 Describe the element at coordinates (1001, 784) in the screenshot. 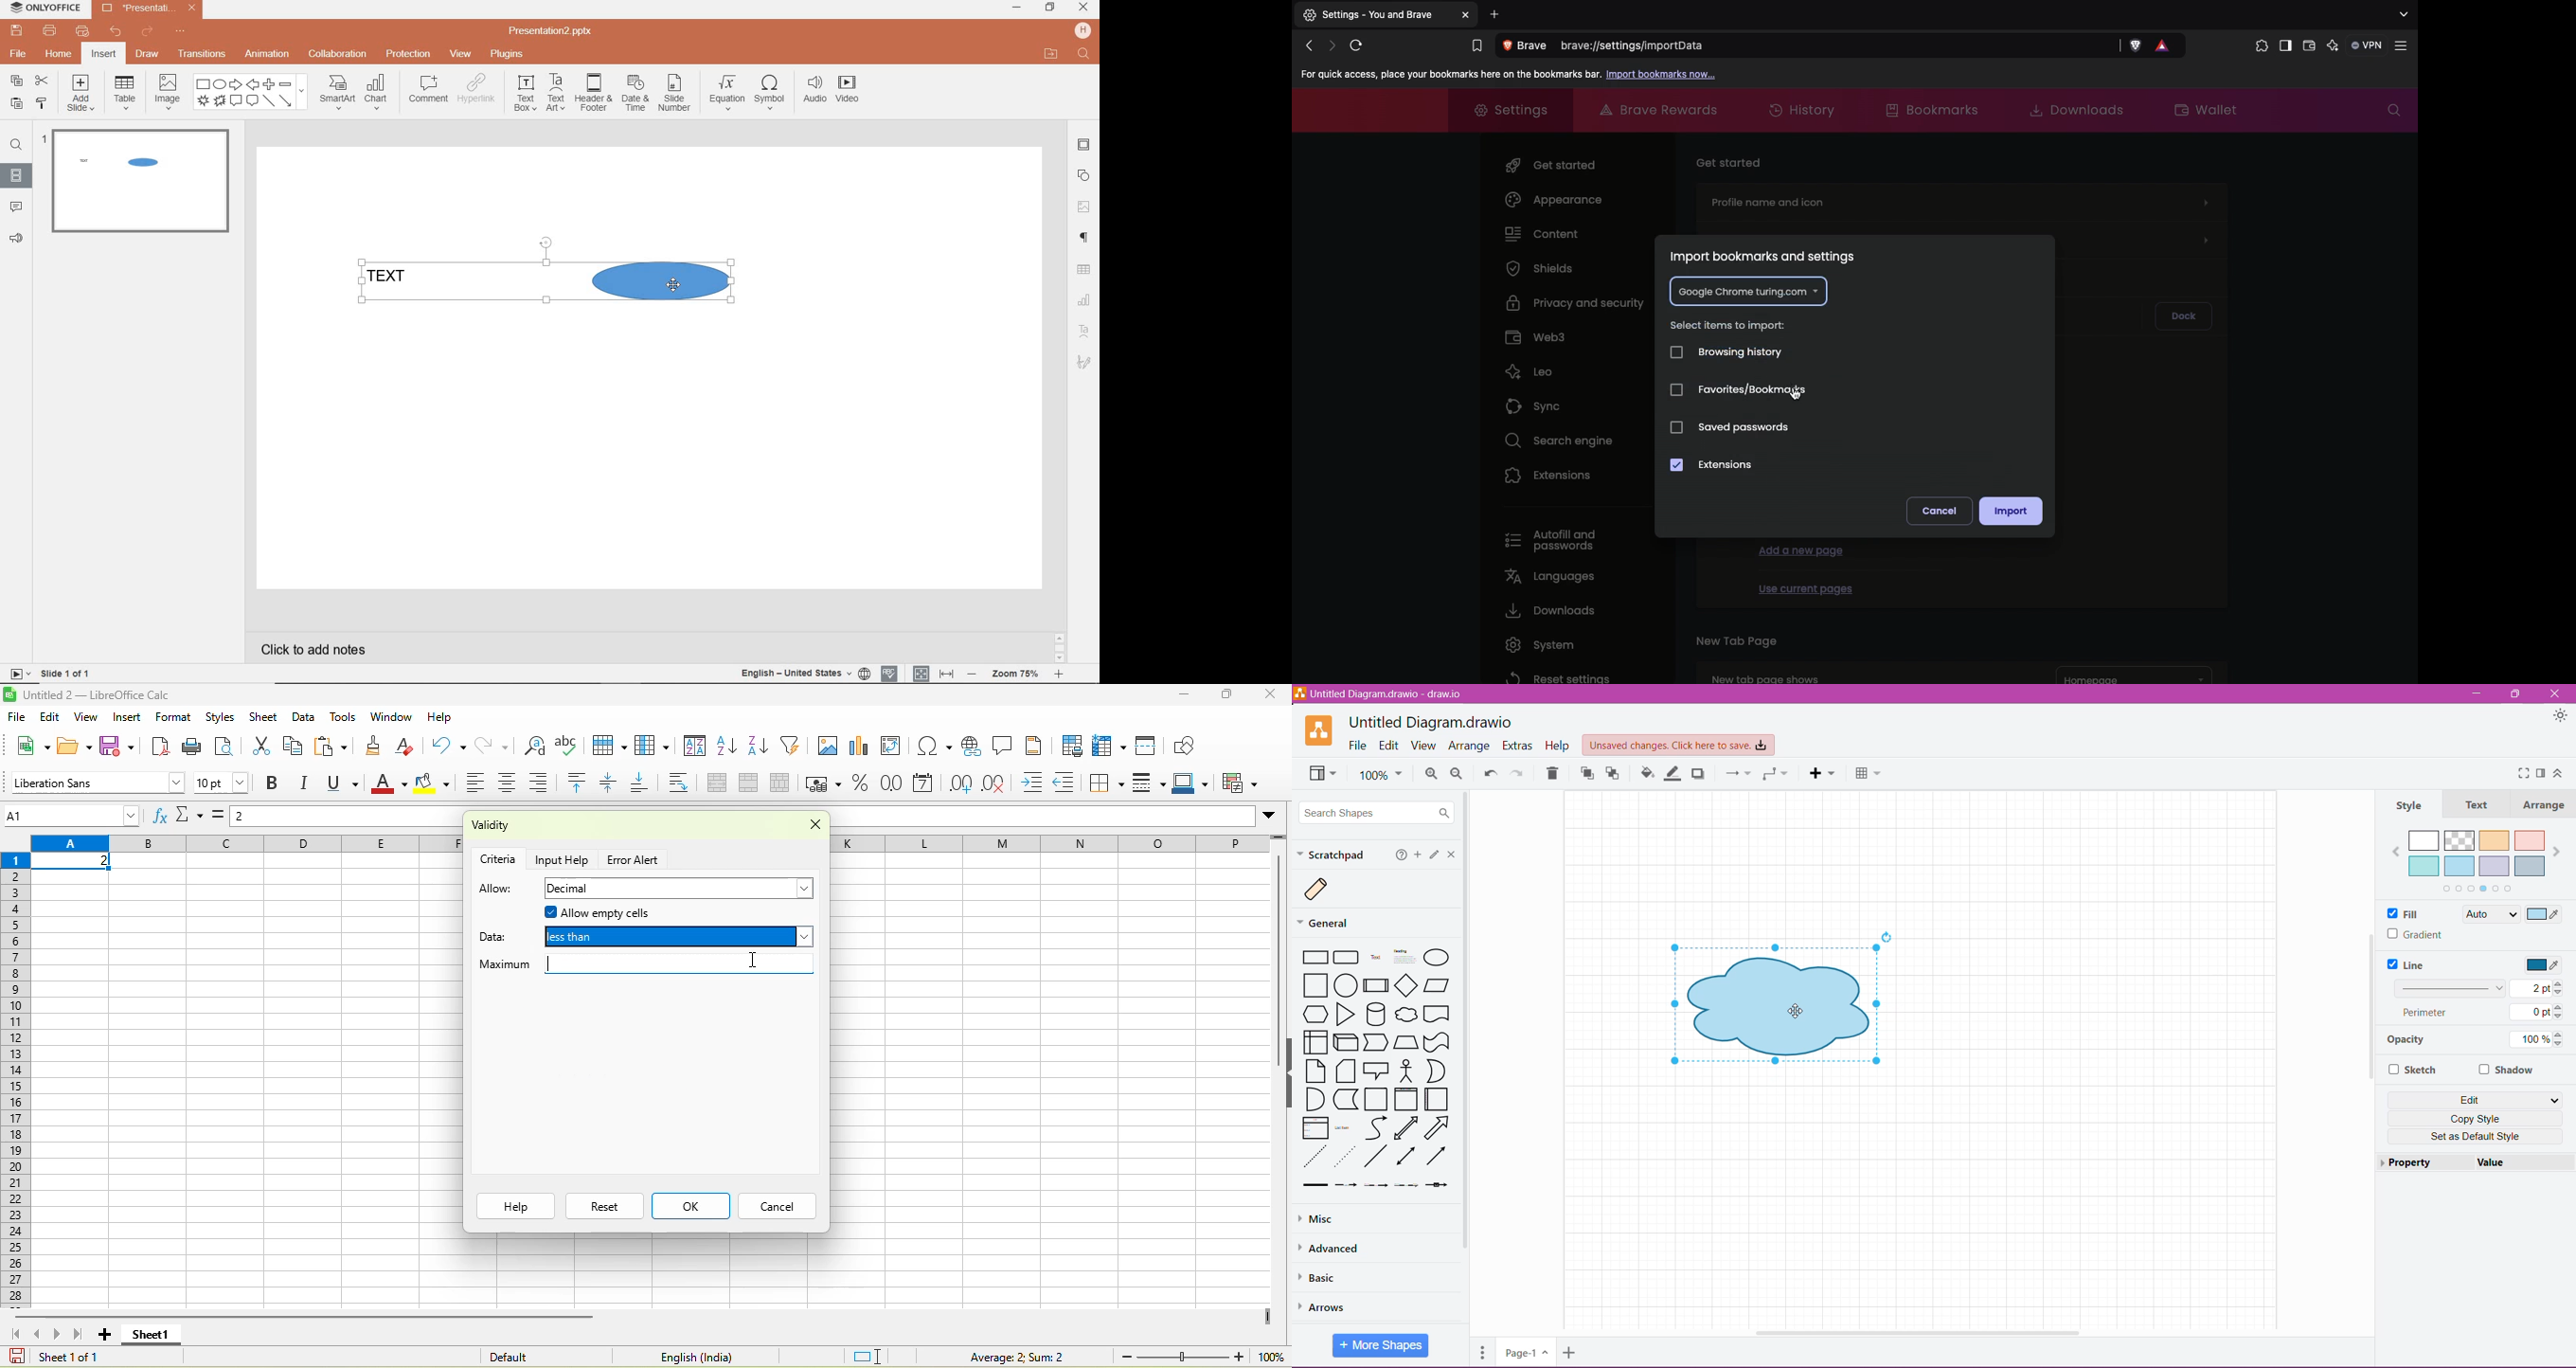

I see `delete decimal` at that location.